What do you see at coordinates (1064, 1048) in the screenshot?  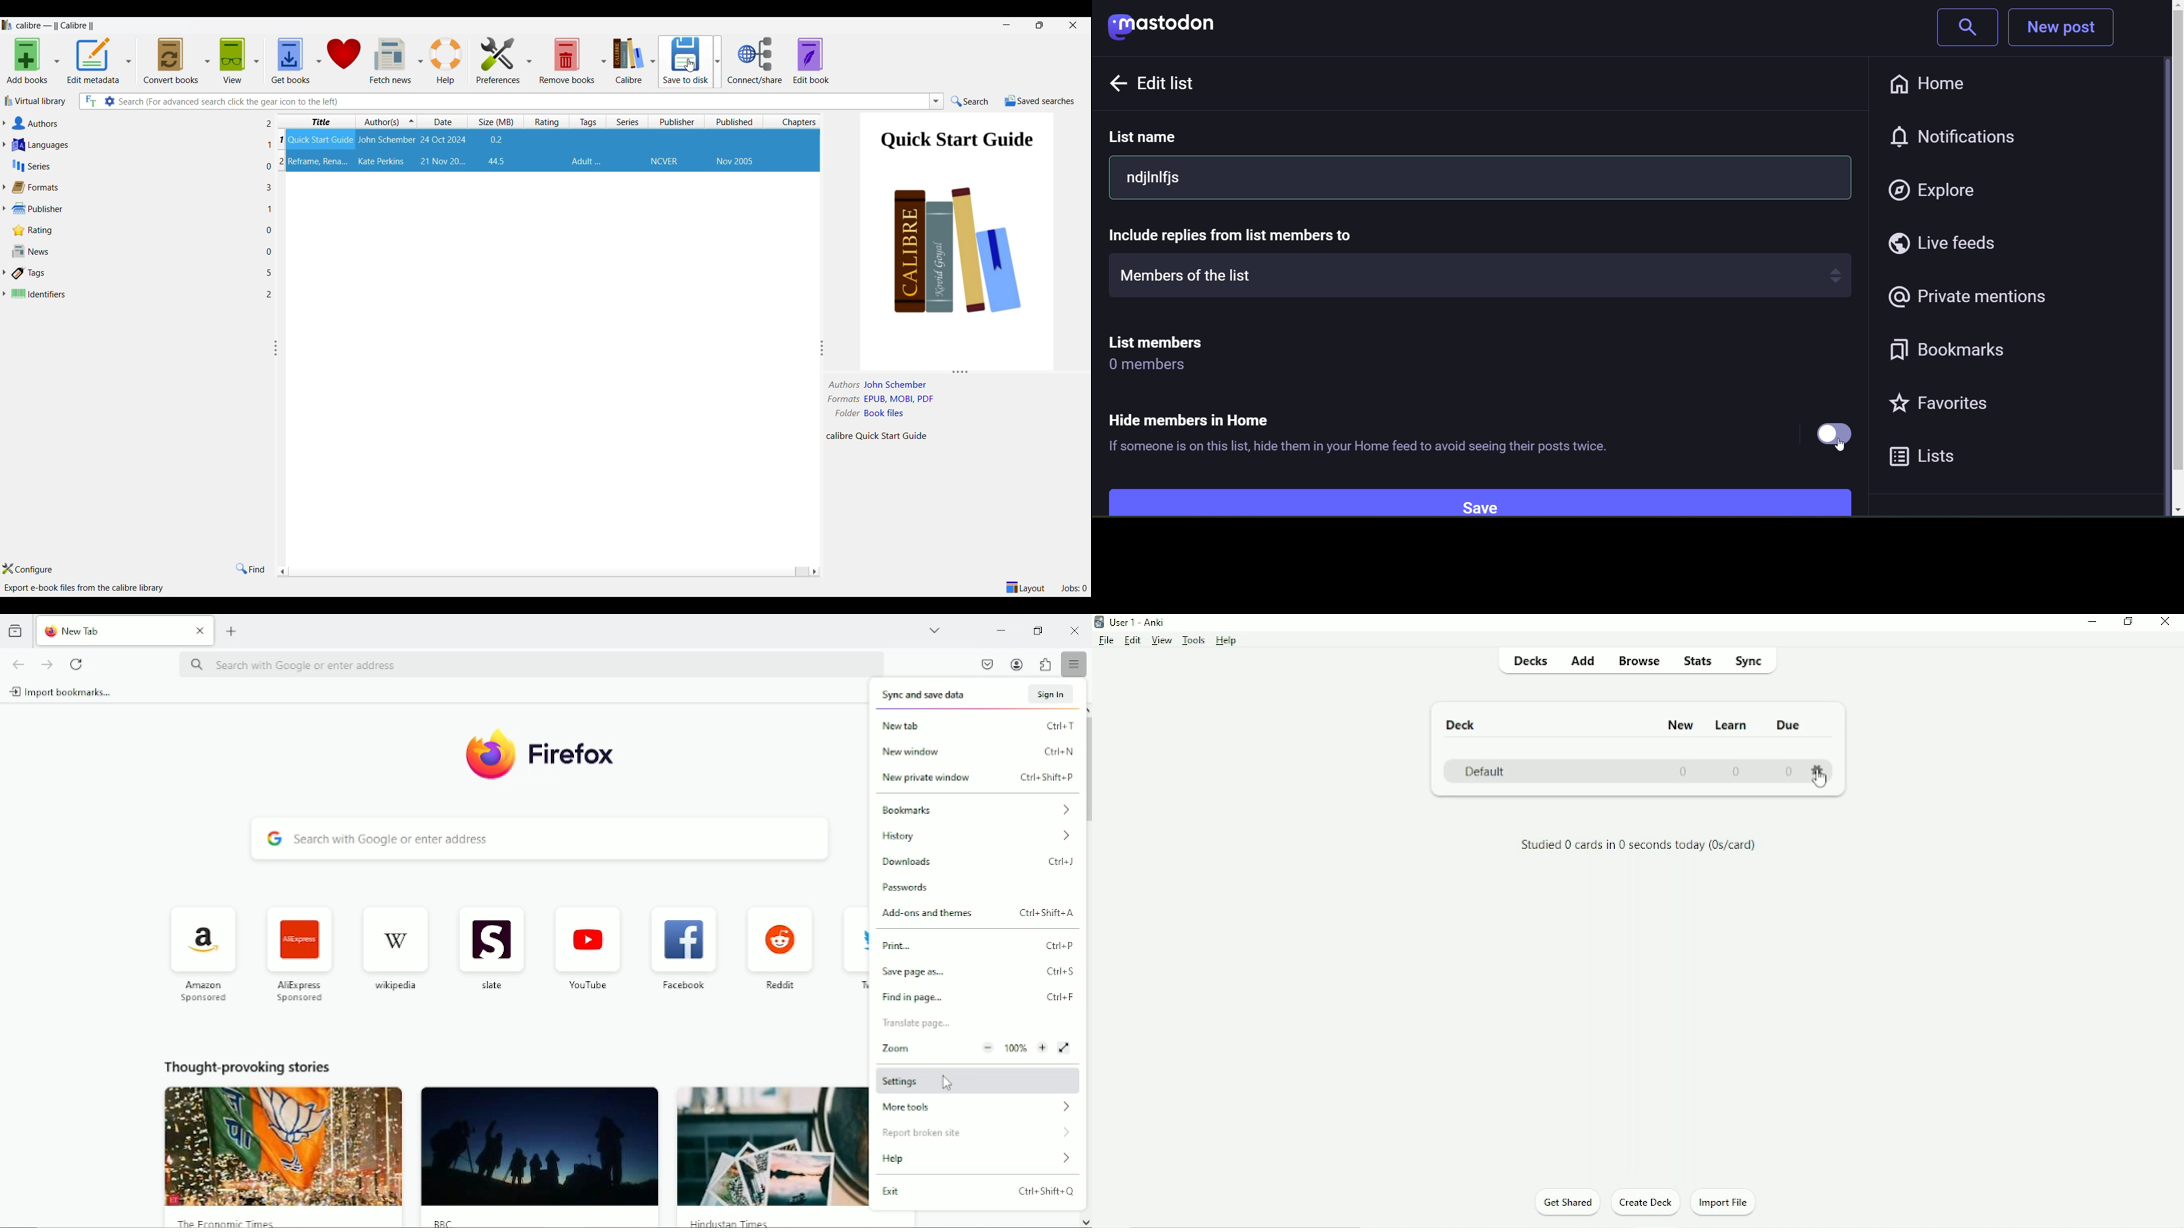 I see `view fullscreen` at bounding box center [1064, 1048].